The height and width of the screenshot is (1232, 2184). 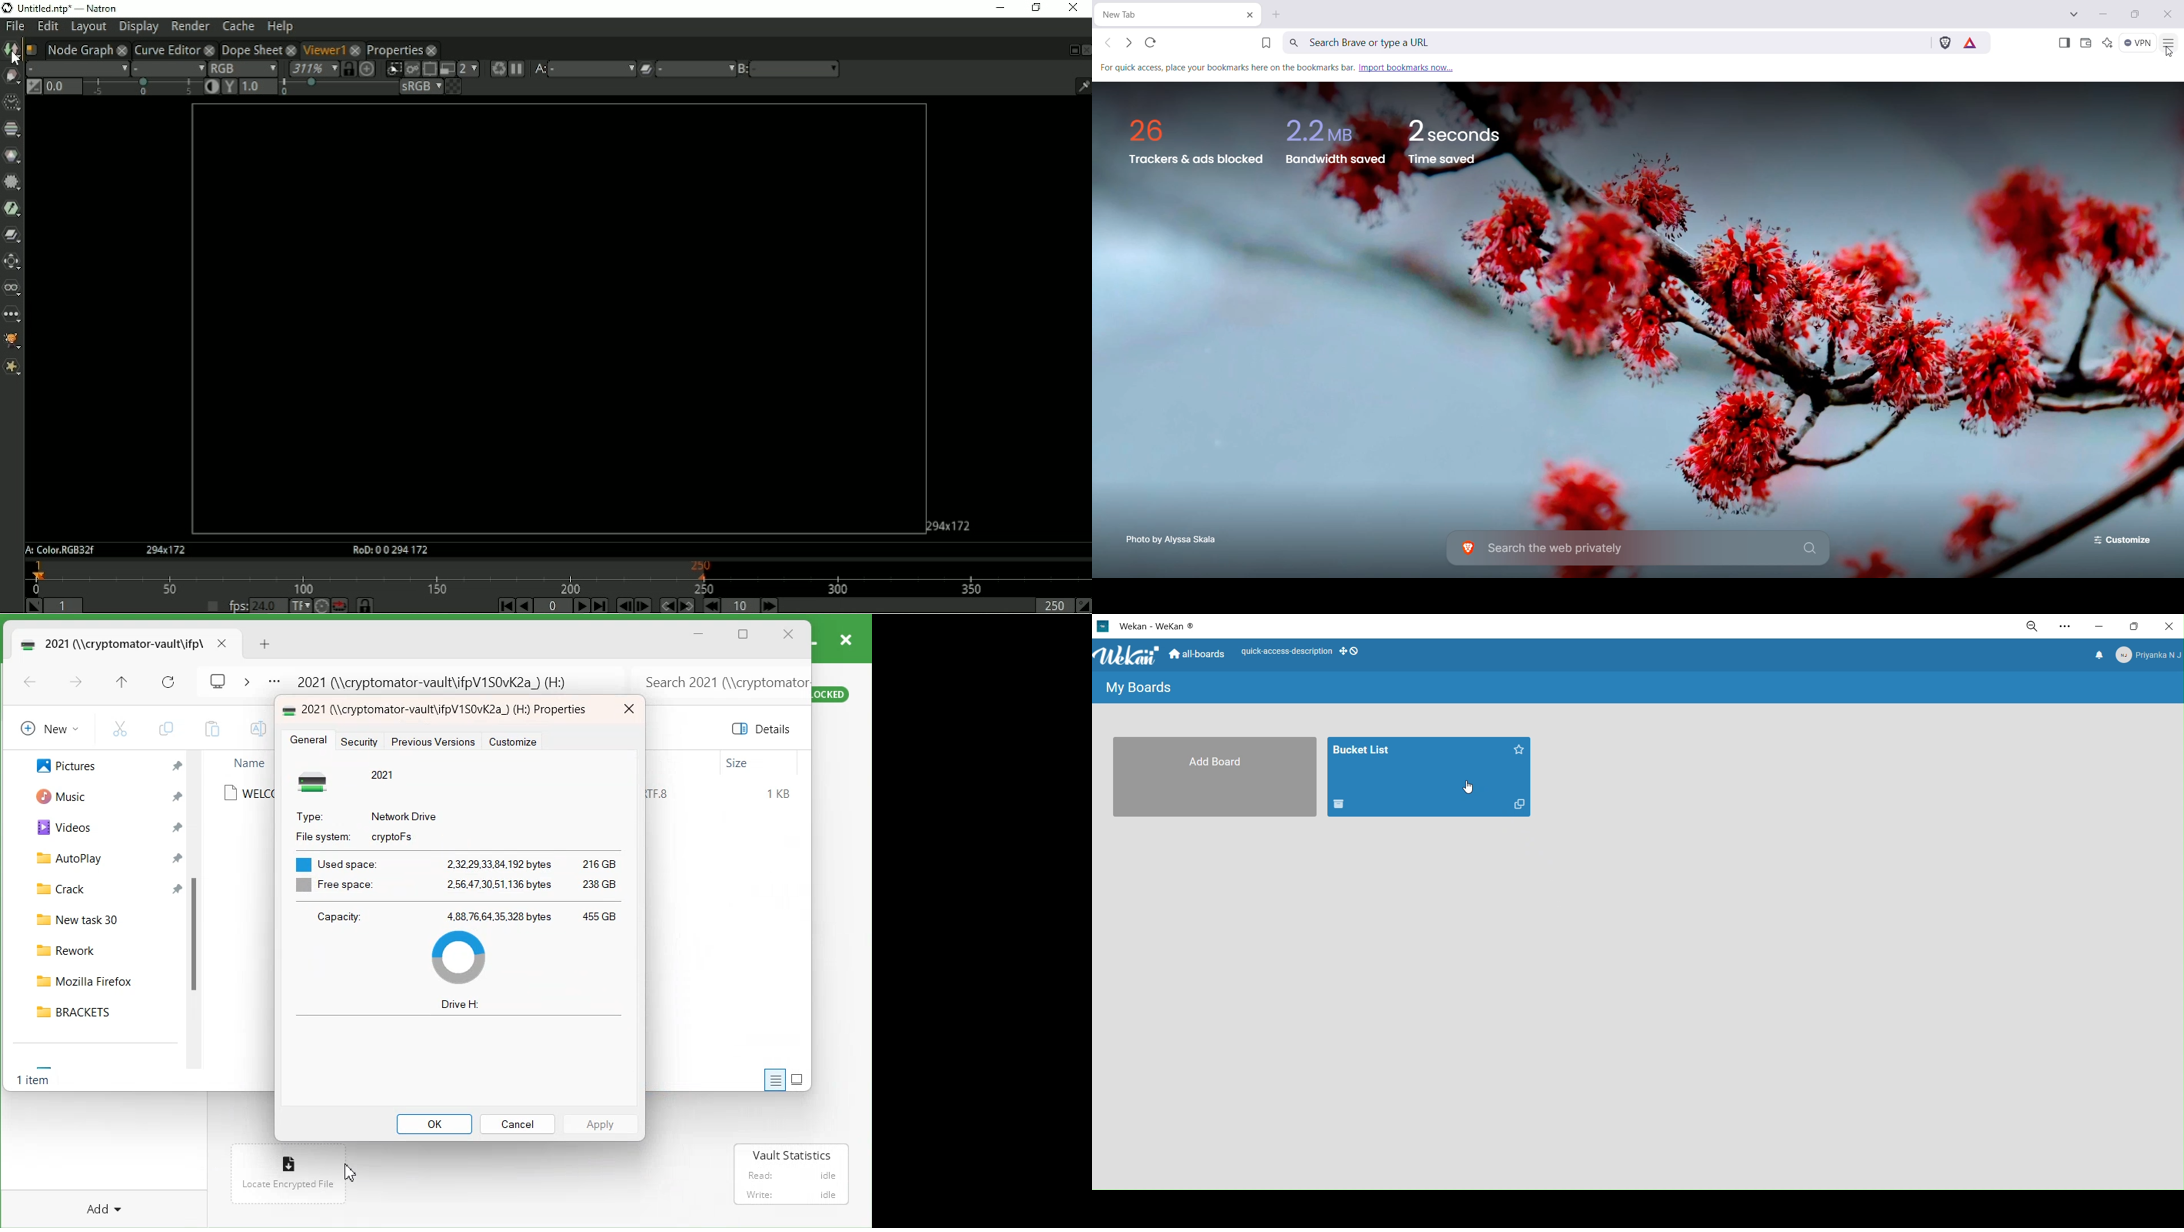 What do you see at coordinates (384, 774) in the screenshot?
I see `2021` at bounding box center [384, 774].